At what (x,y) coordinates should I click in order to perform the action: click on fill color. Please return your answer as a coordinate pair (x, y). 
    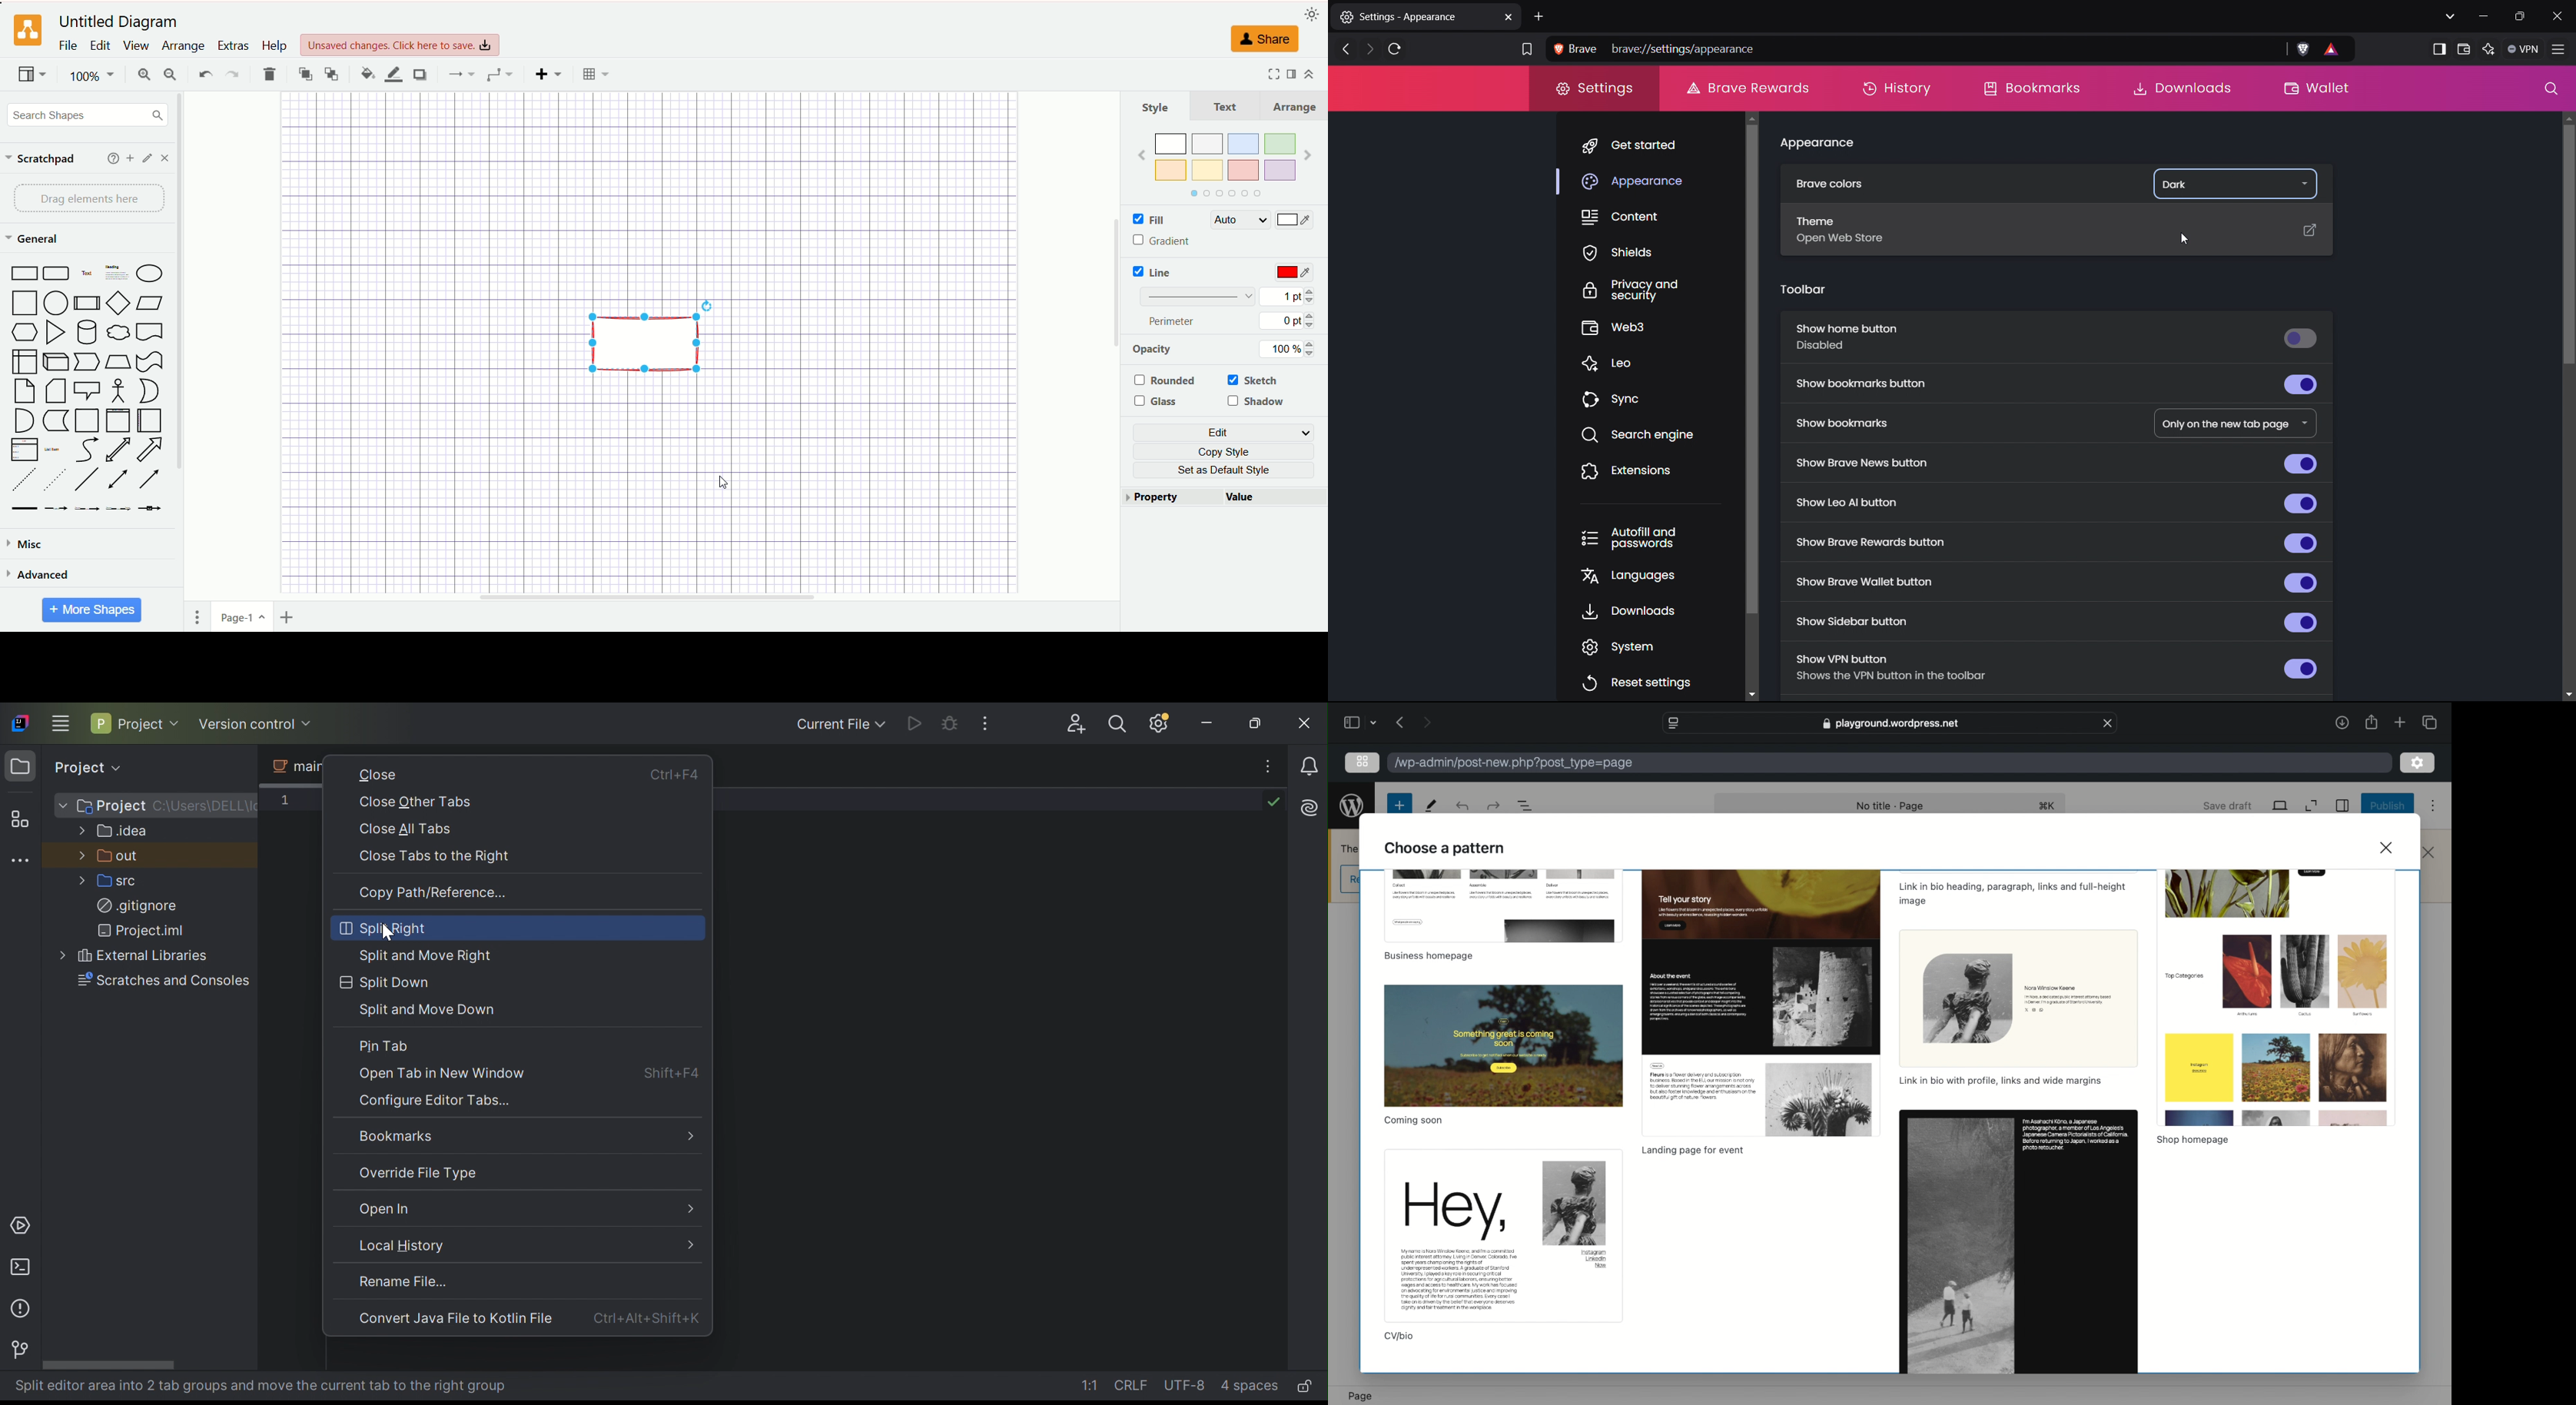
    Looking at the image, I should click on (365, 73).